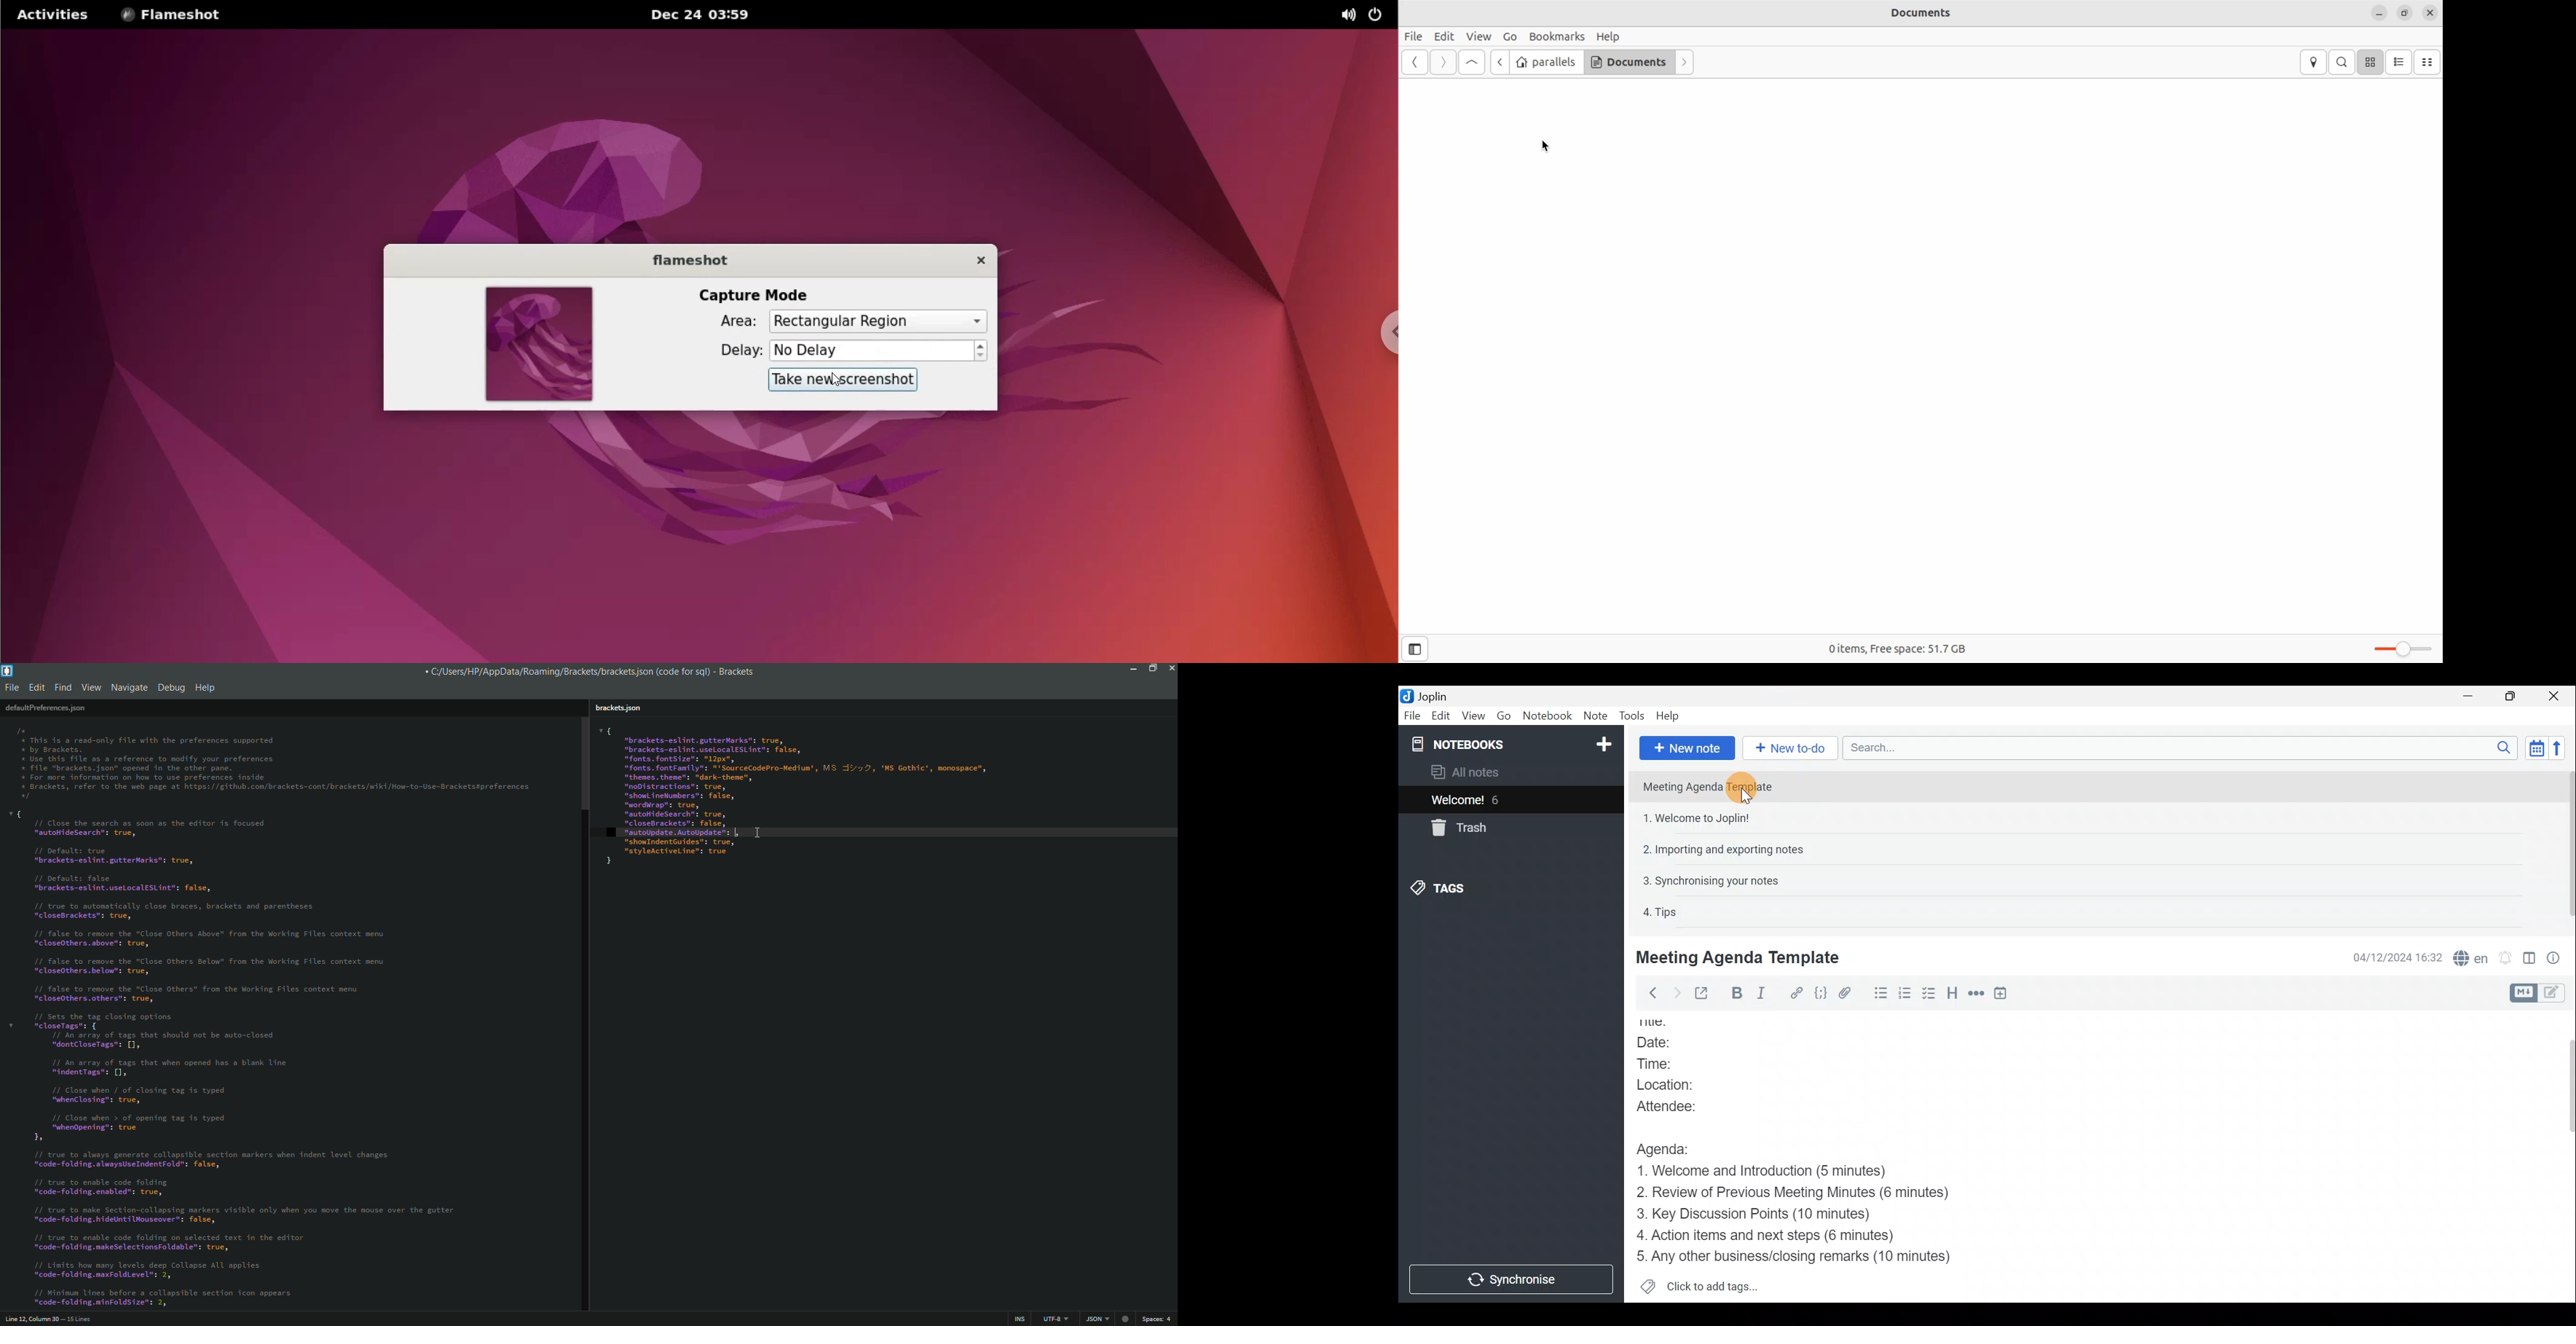 Image resolution: width=2576 pixels, height=1344 pixels. Describe the element at coordinates (1096, 1319) in the screenshot. I see `JSON` at that location.